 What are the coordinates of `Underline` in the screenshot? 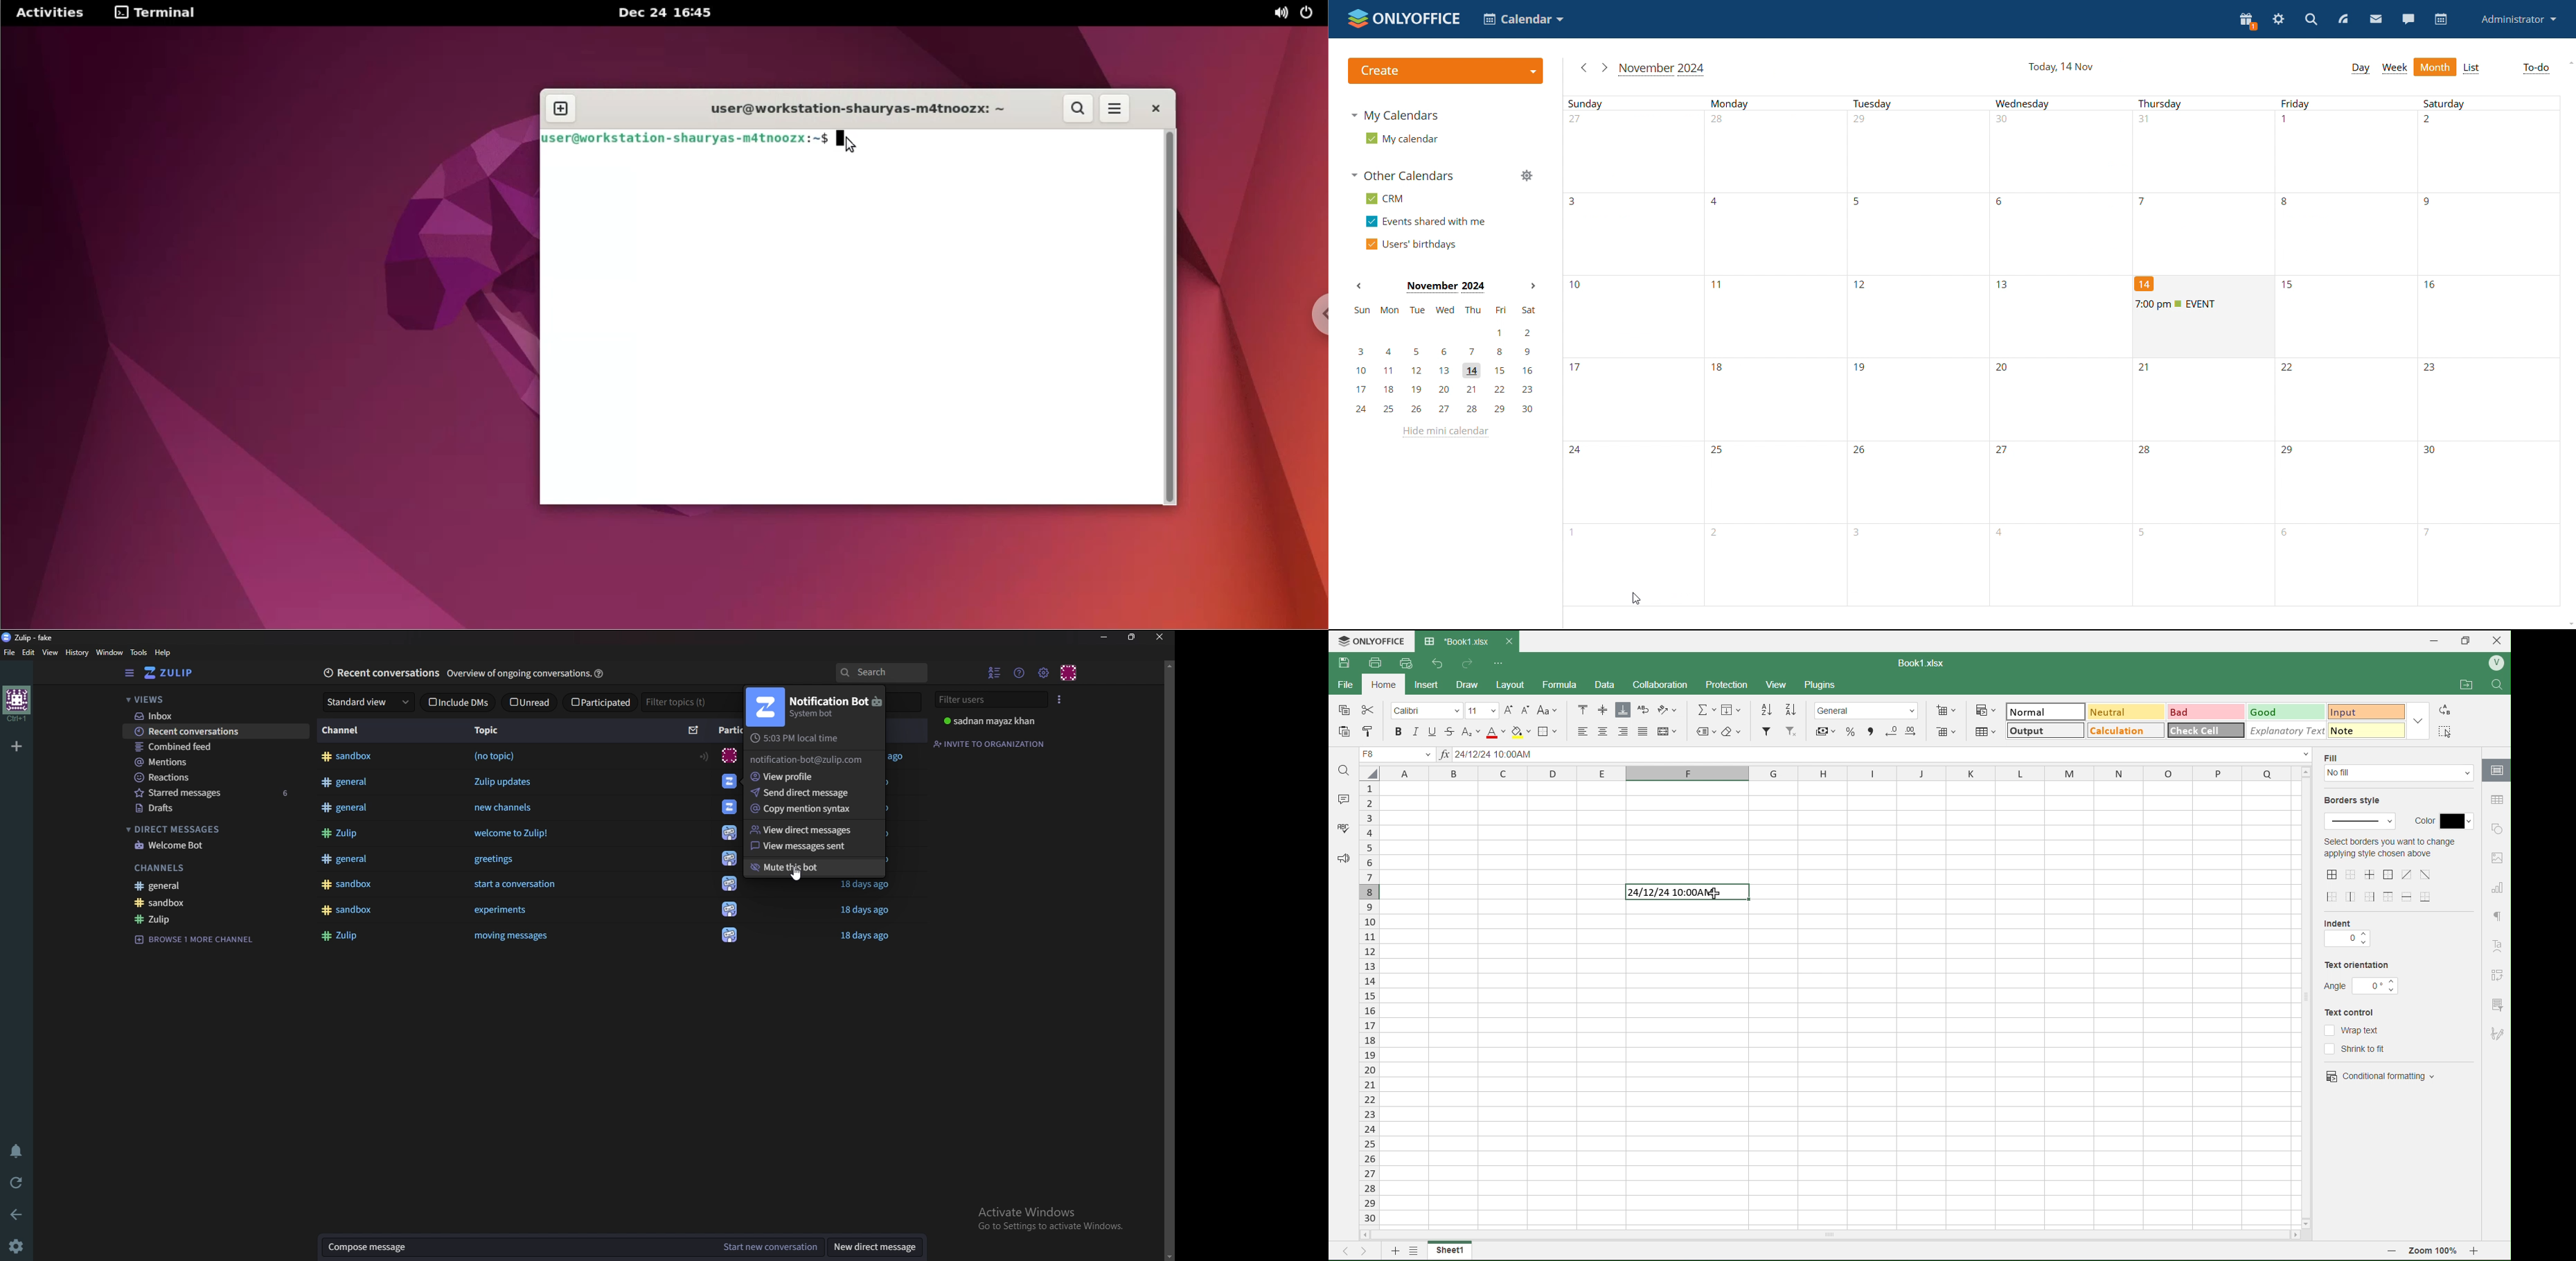 It's located at (1431, 731).